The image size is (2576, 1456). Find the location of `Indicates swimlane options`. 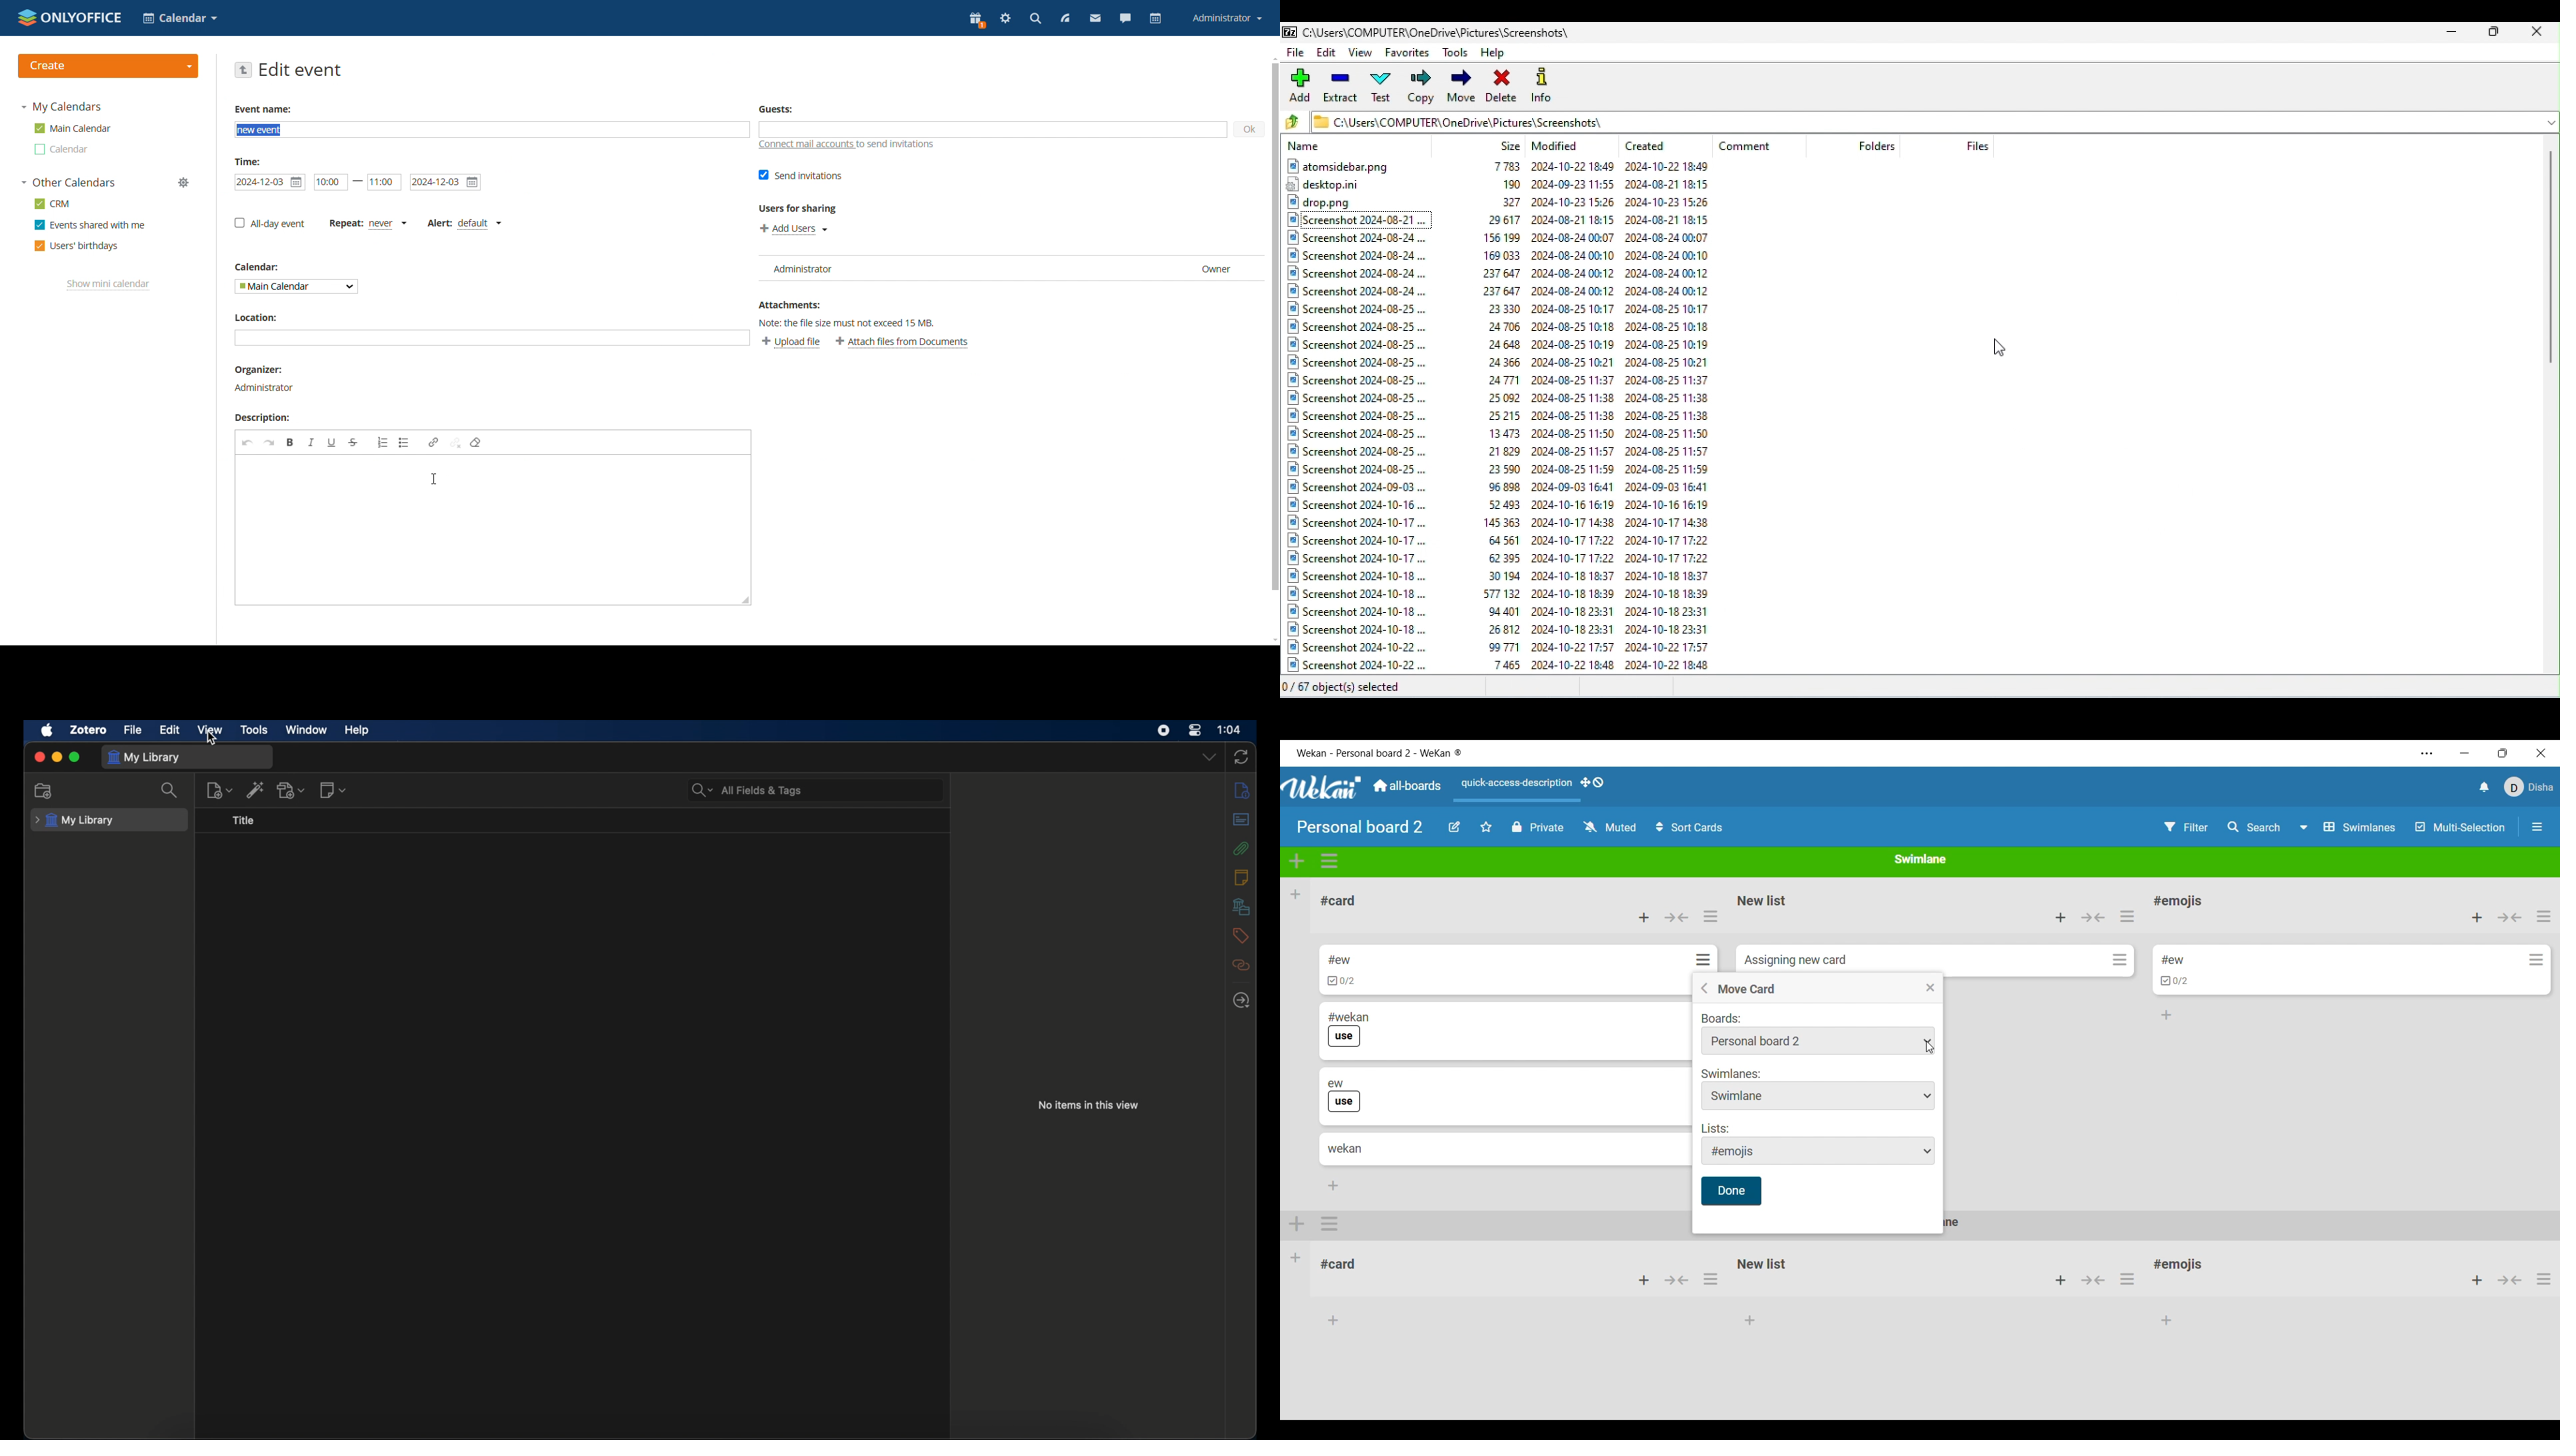

Indicates swimlane options is located at coordinates (1731, 1073).